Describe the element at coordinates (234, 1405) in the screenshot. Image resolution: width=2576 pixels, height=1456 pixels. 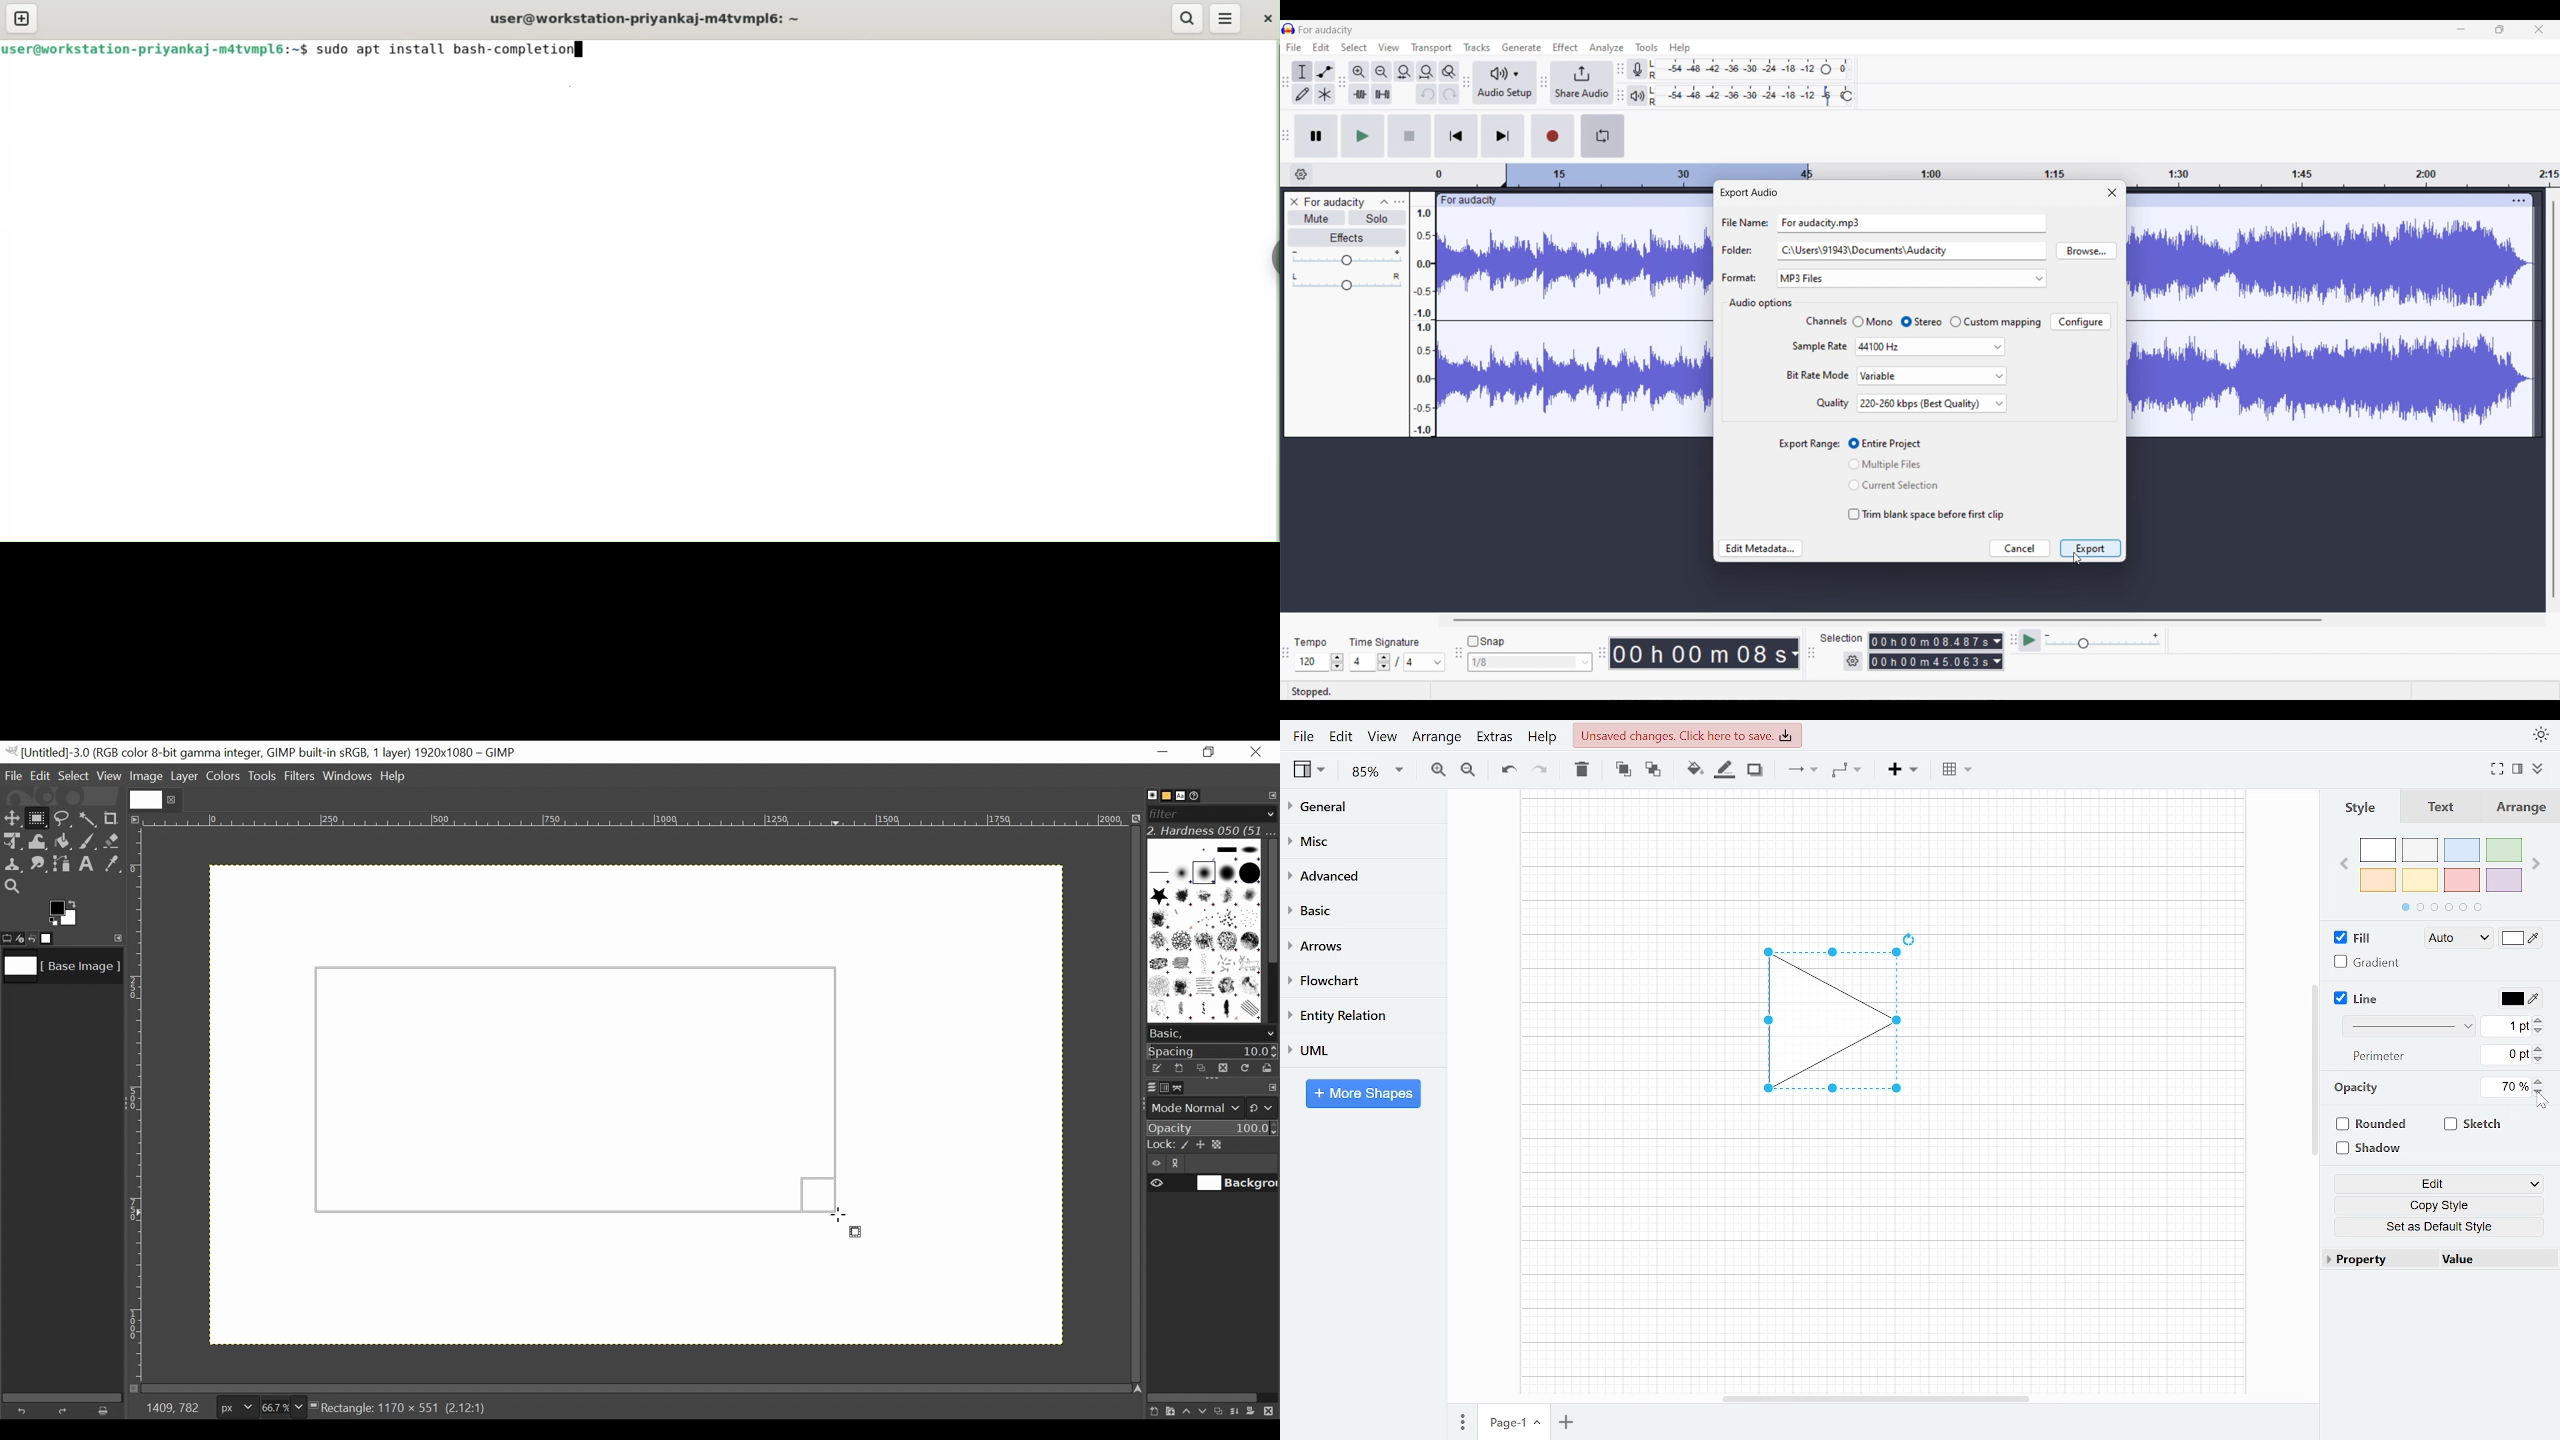
I see `Pixels` at that location.